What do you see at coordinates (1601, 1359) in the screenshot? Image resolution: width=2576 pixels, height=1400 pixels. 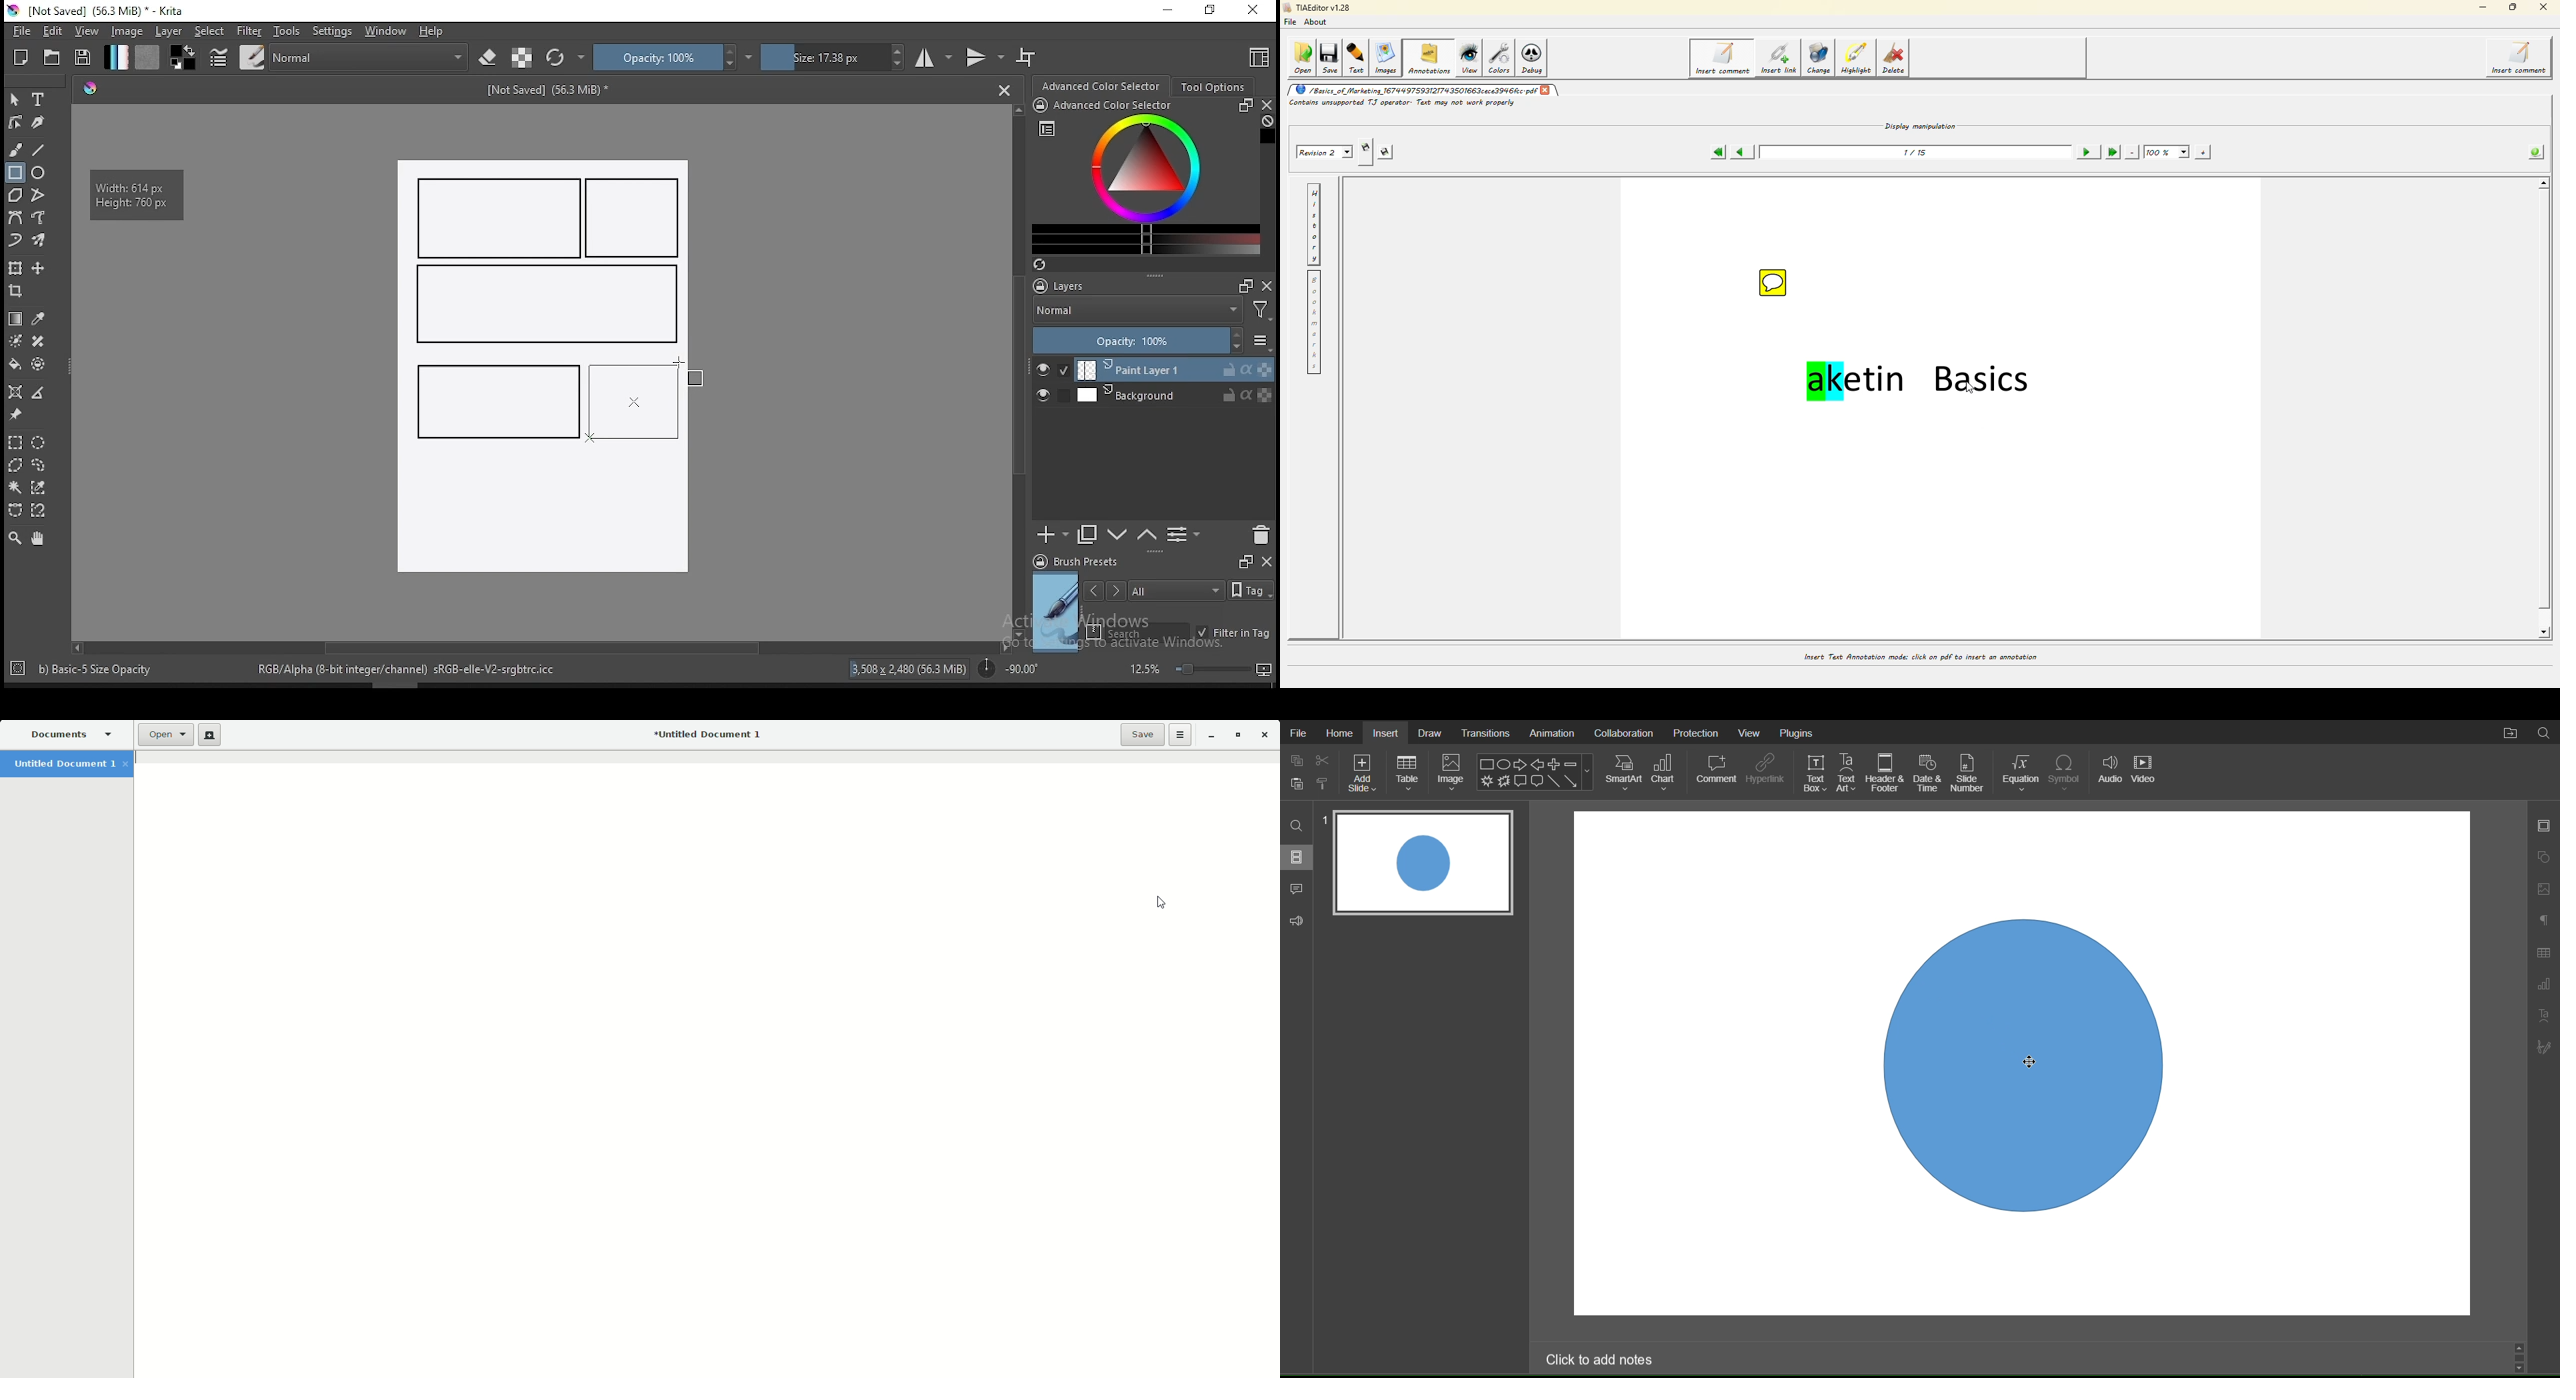 I see `Click to add notes` at bounding box center [1601, 1359].